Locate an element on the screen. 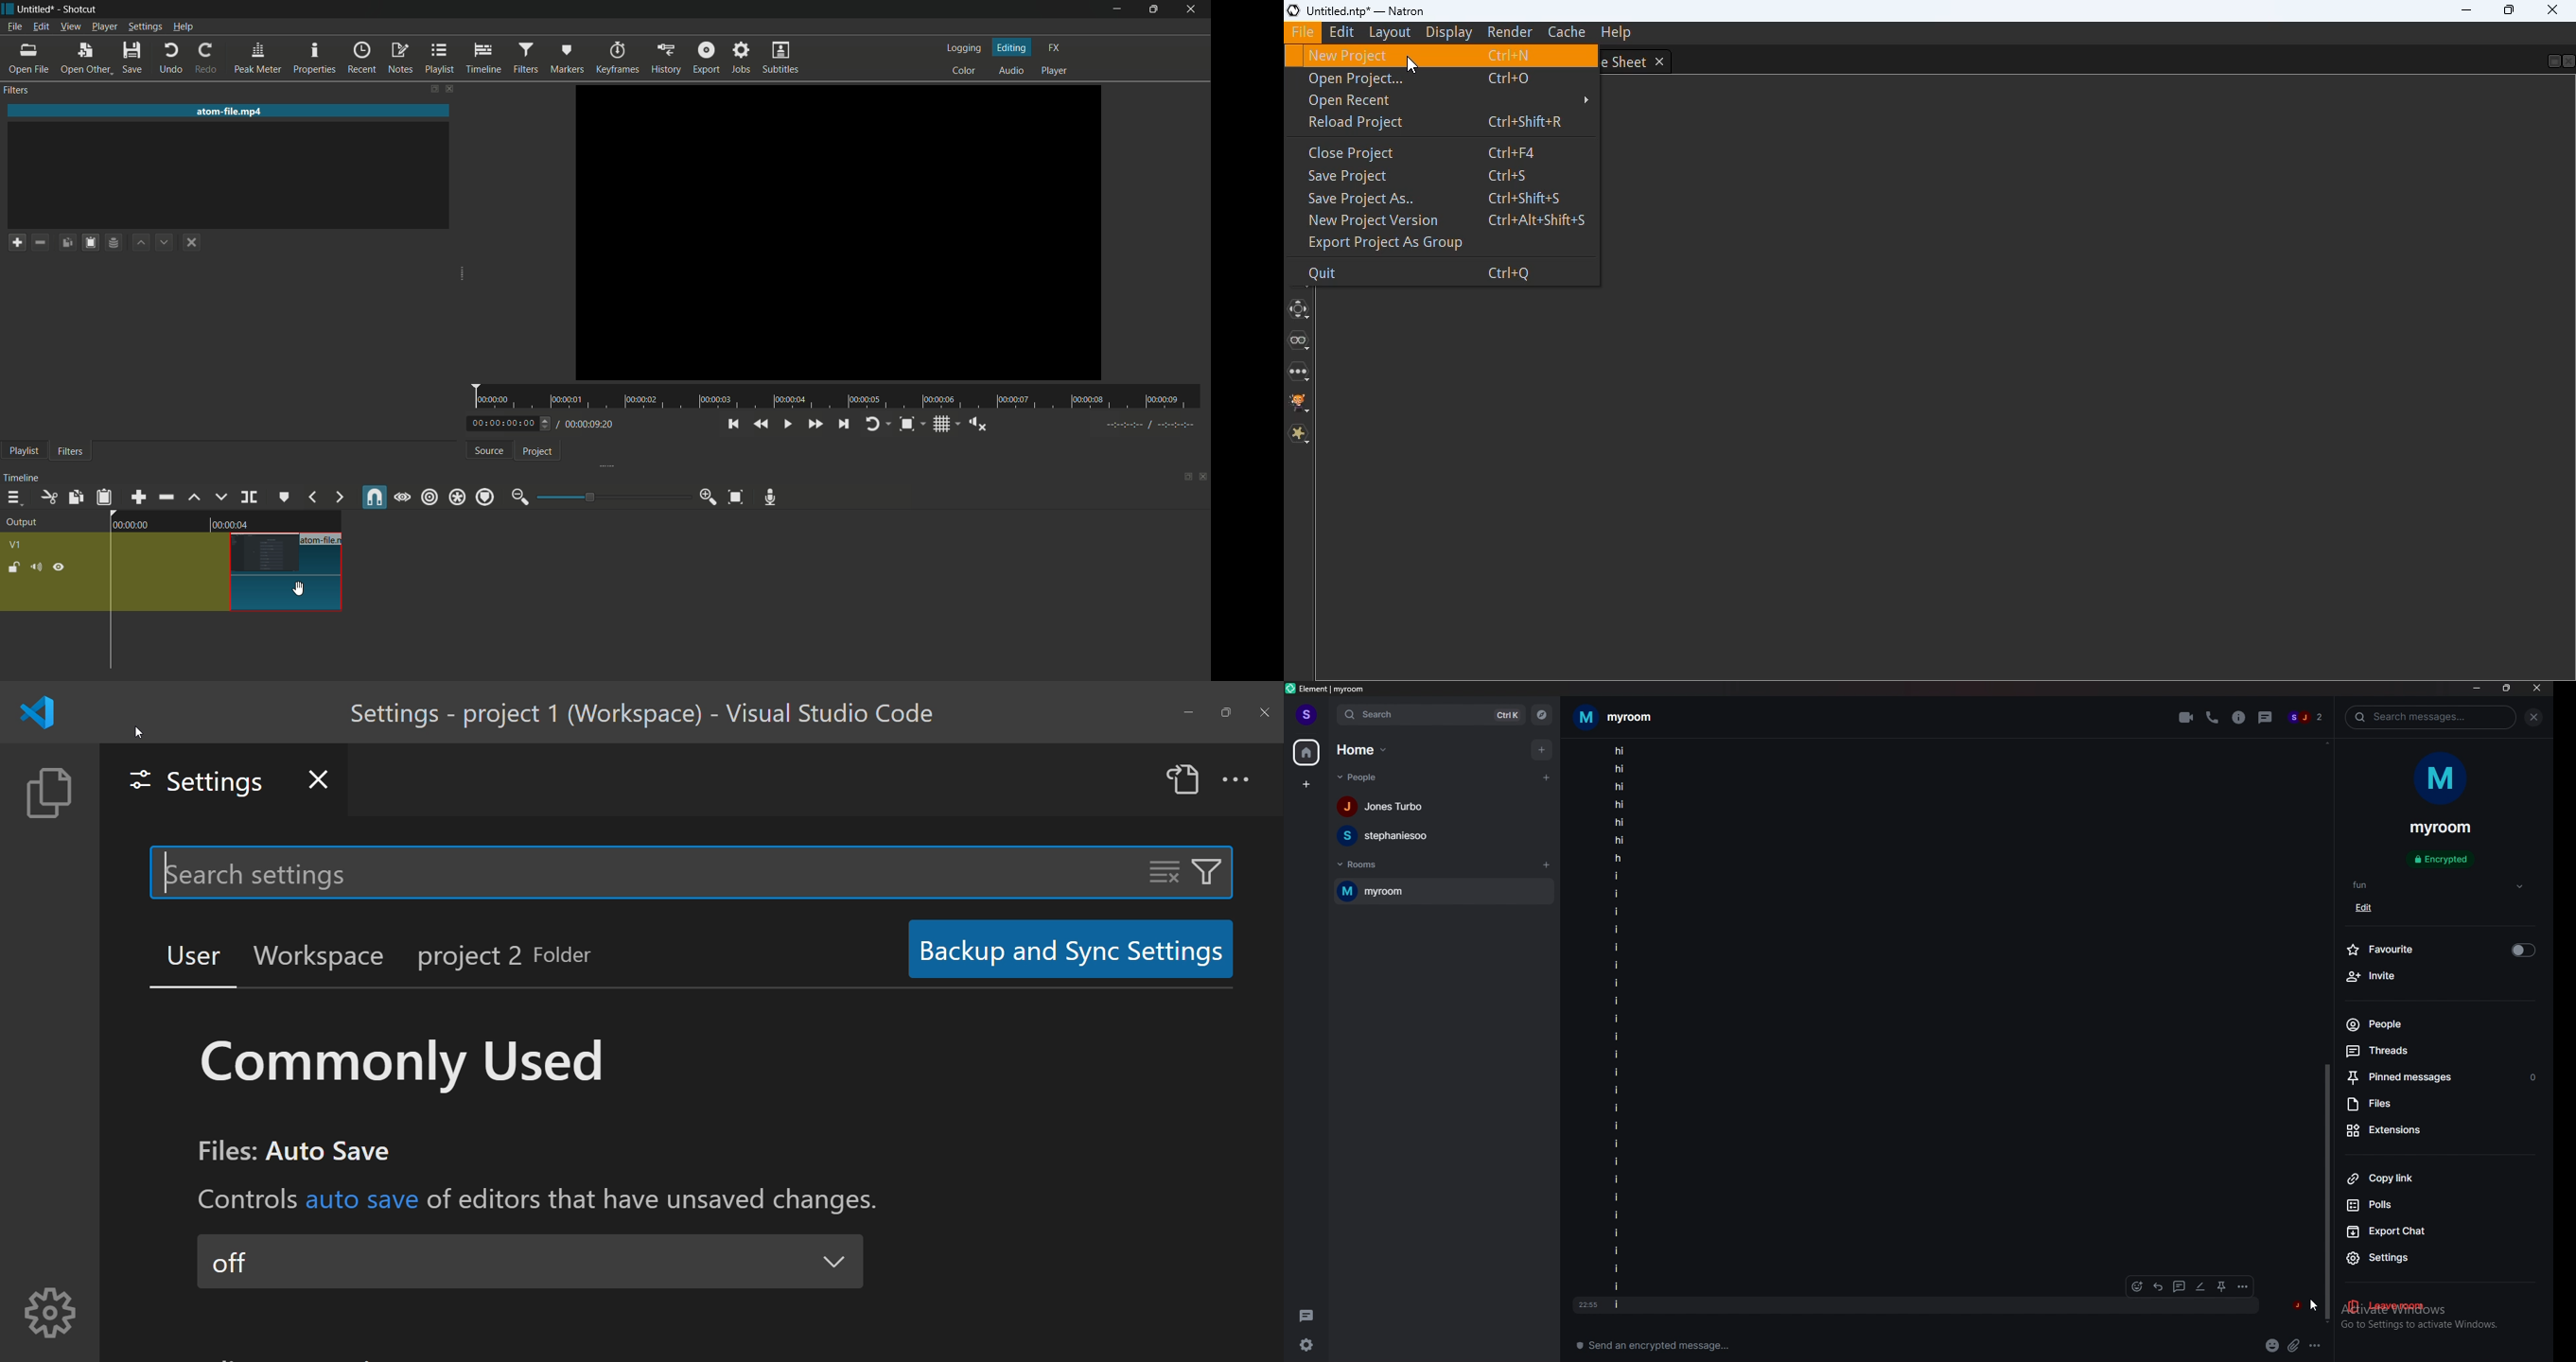 This screenshot has height=1372, width=2576. edit menu is located at coordinates (40, 26).